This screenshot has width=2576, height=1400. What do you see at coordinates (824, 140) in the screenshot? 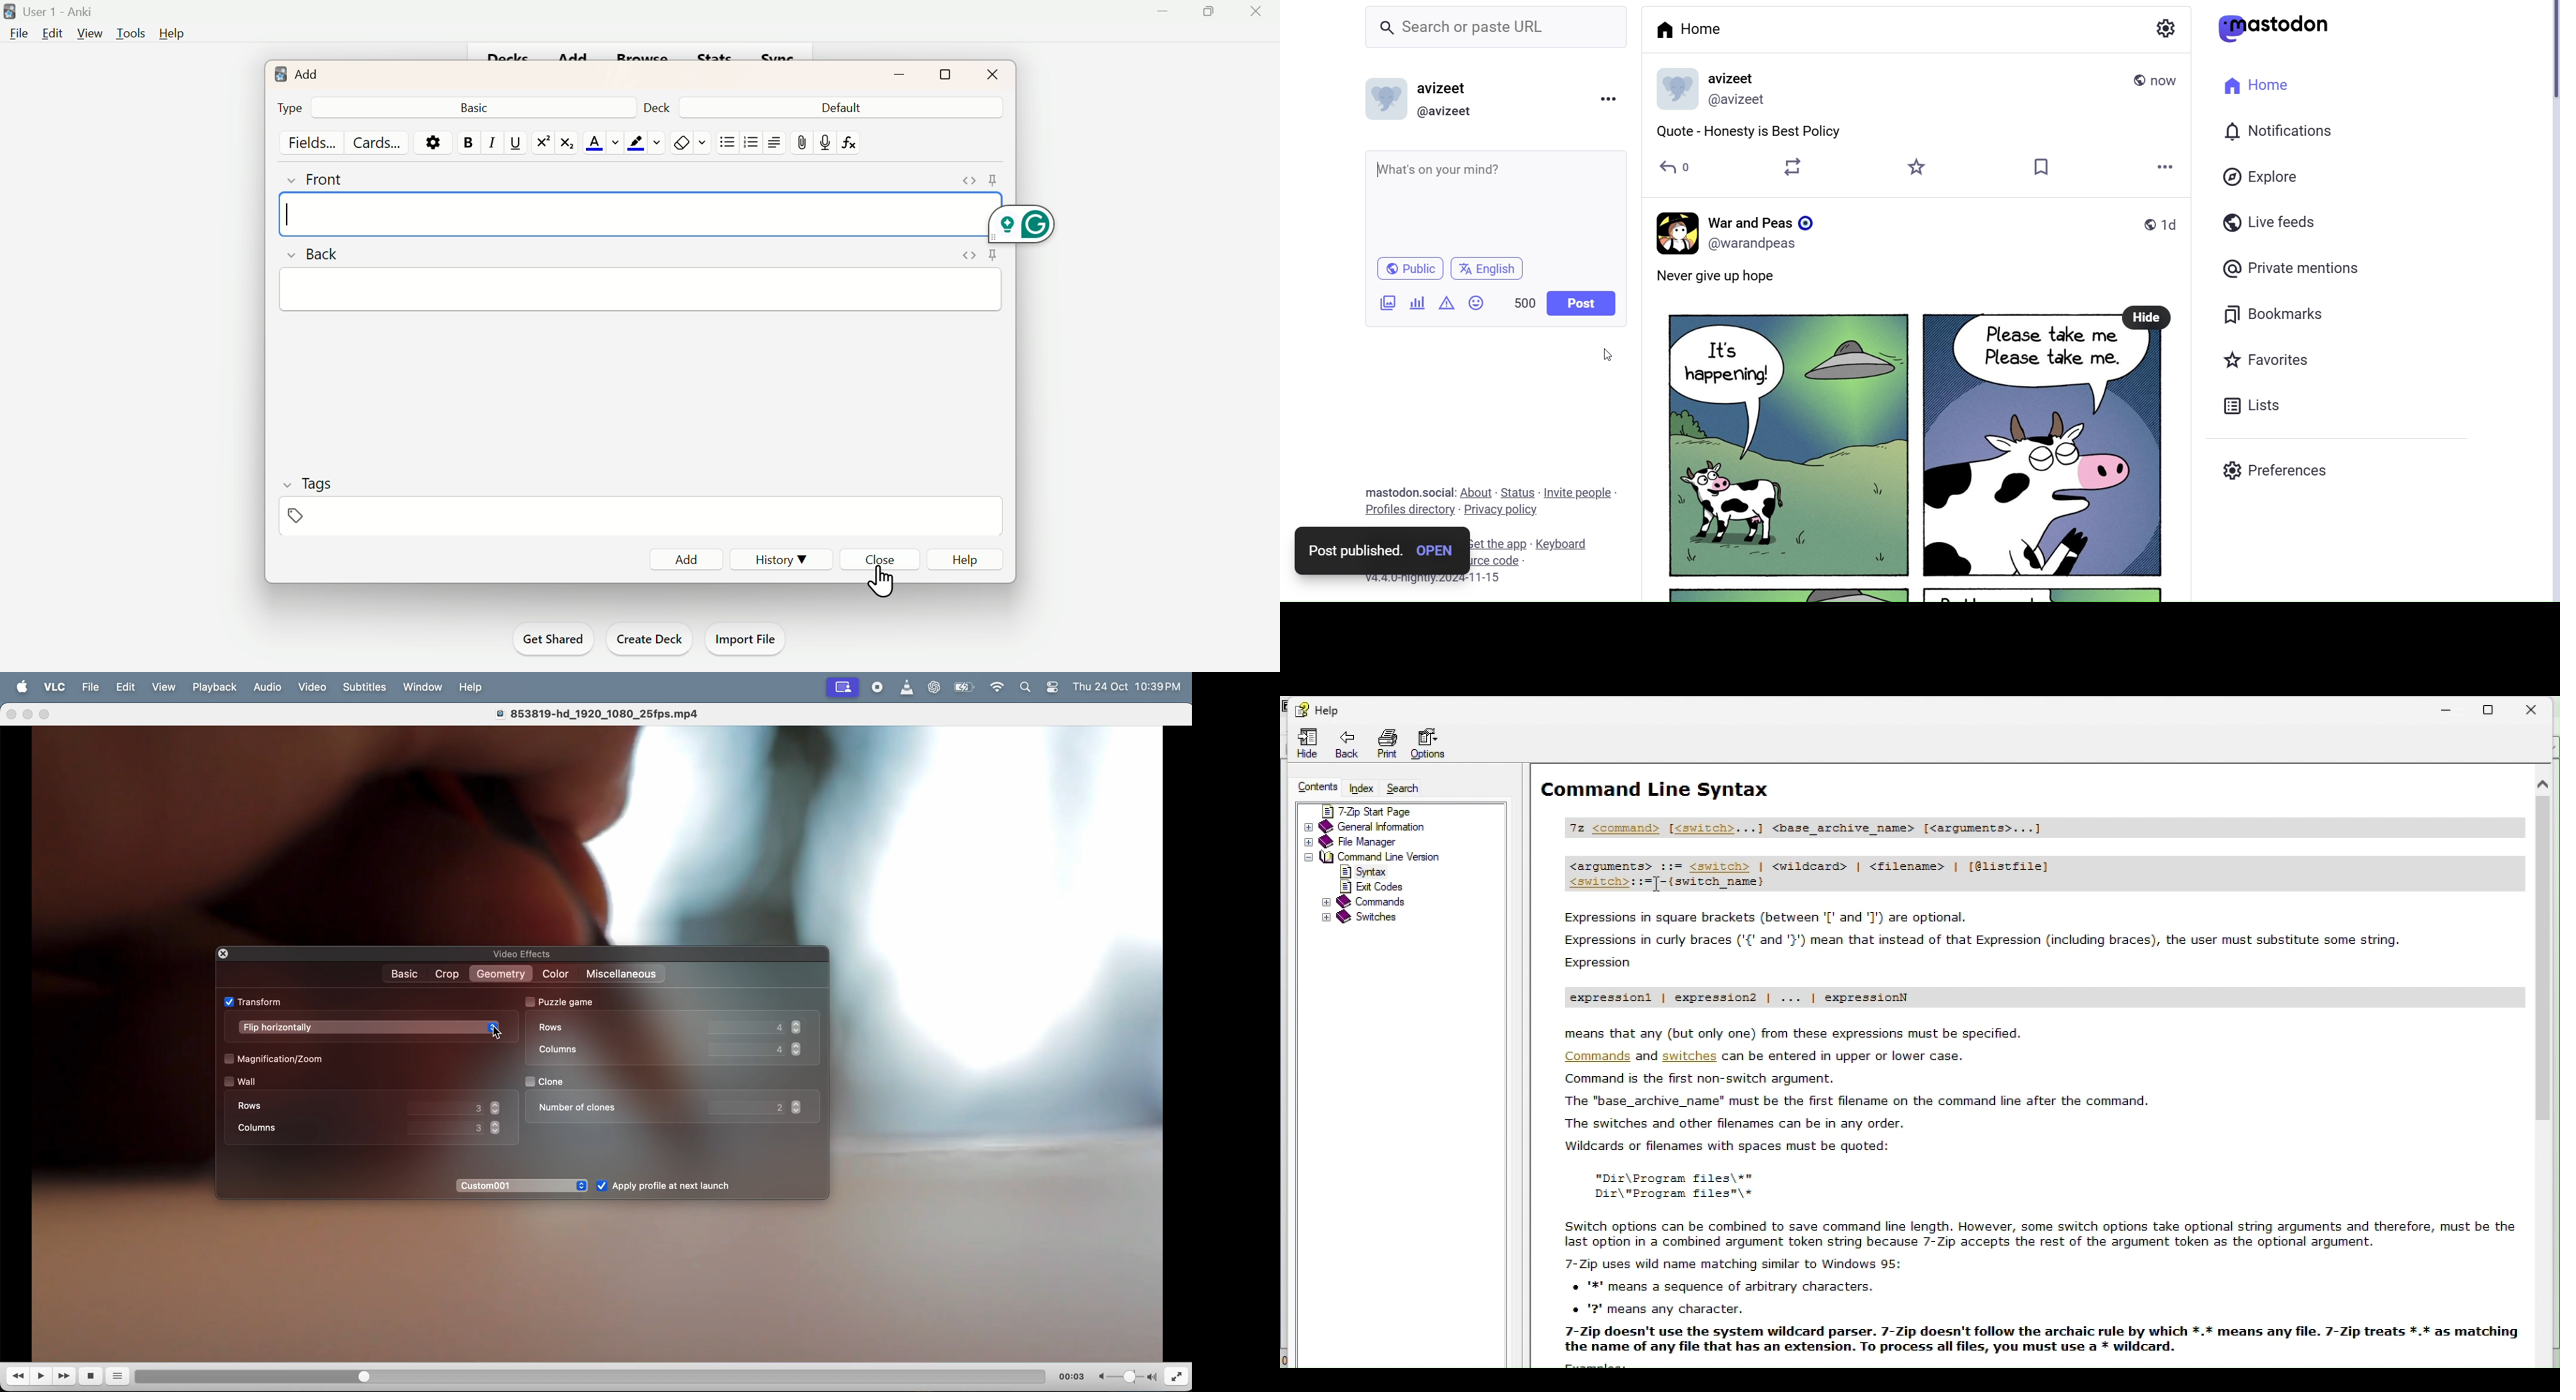
I see `Mic` at bounding box center [824, 140].